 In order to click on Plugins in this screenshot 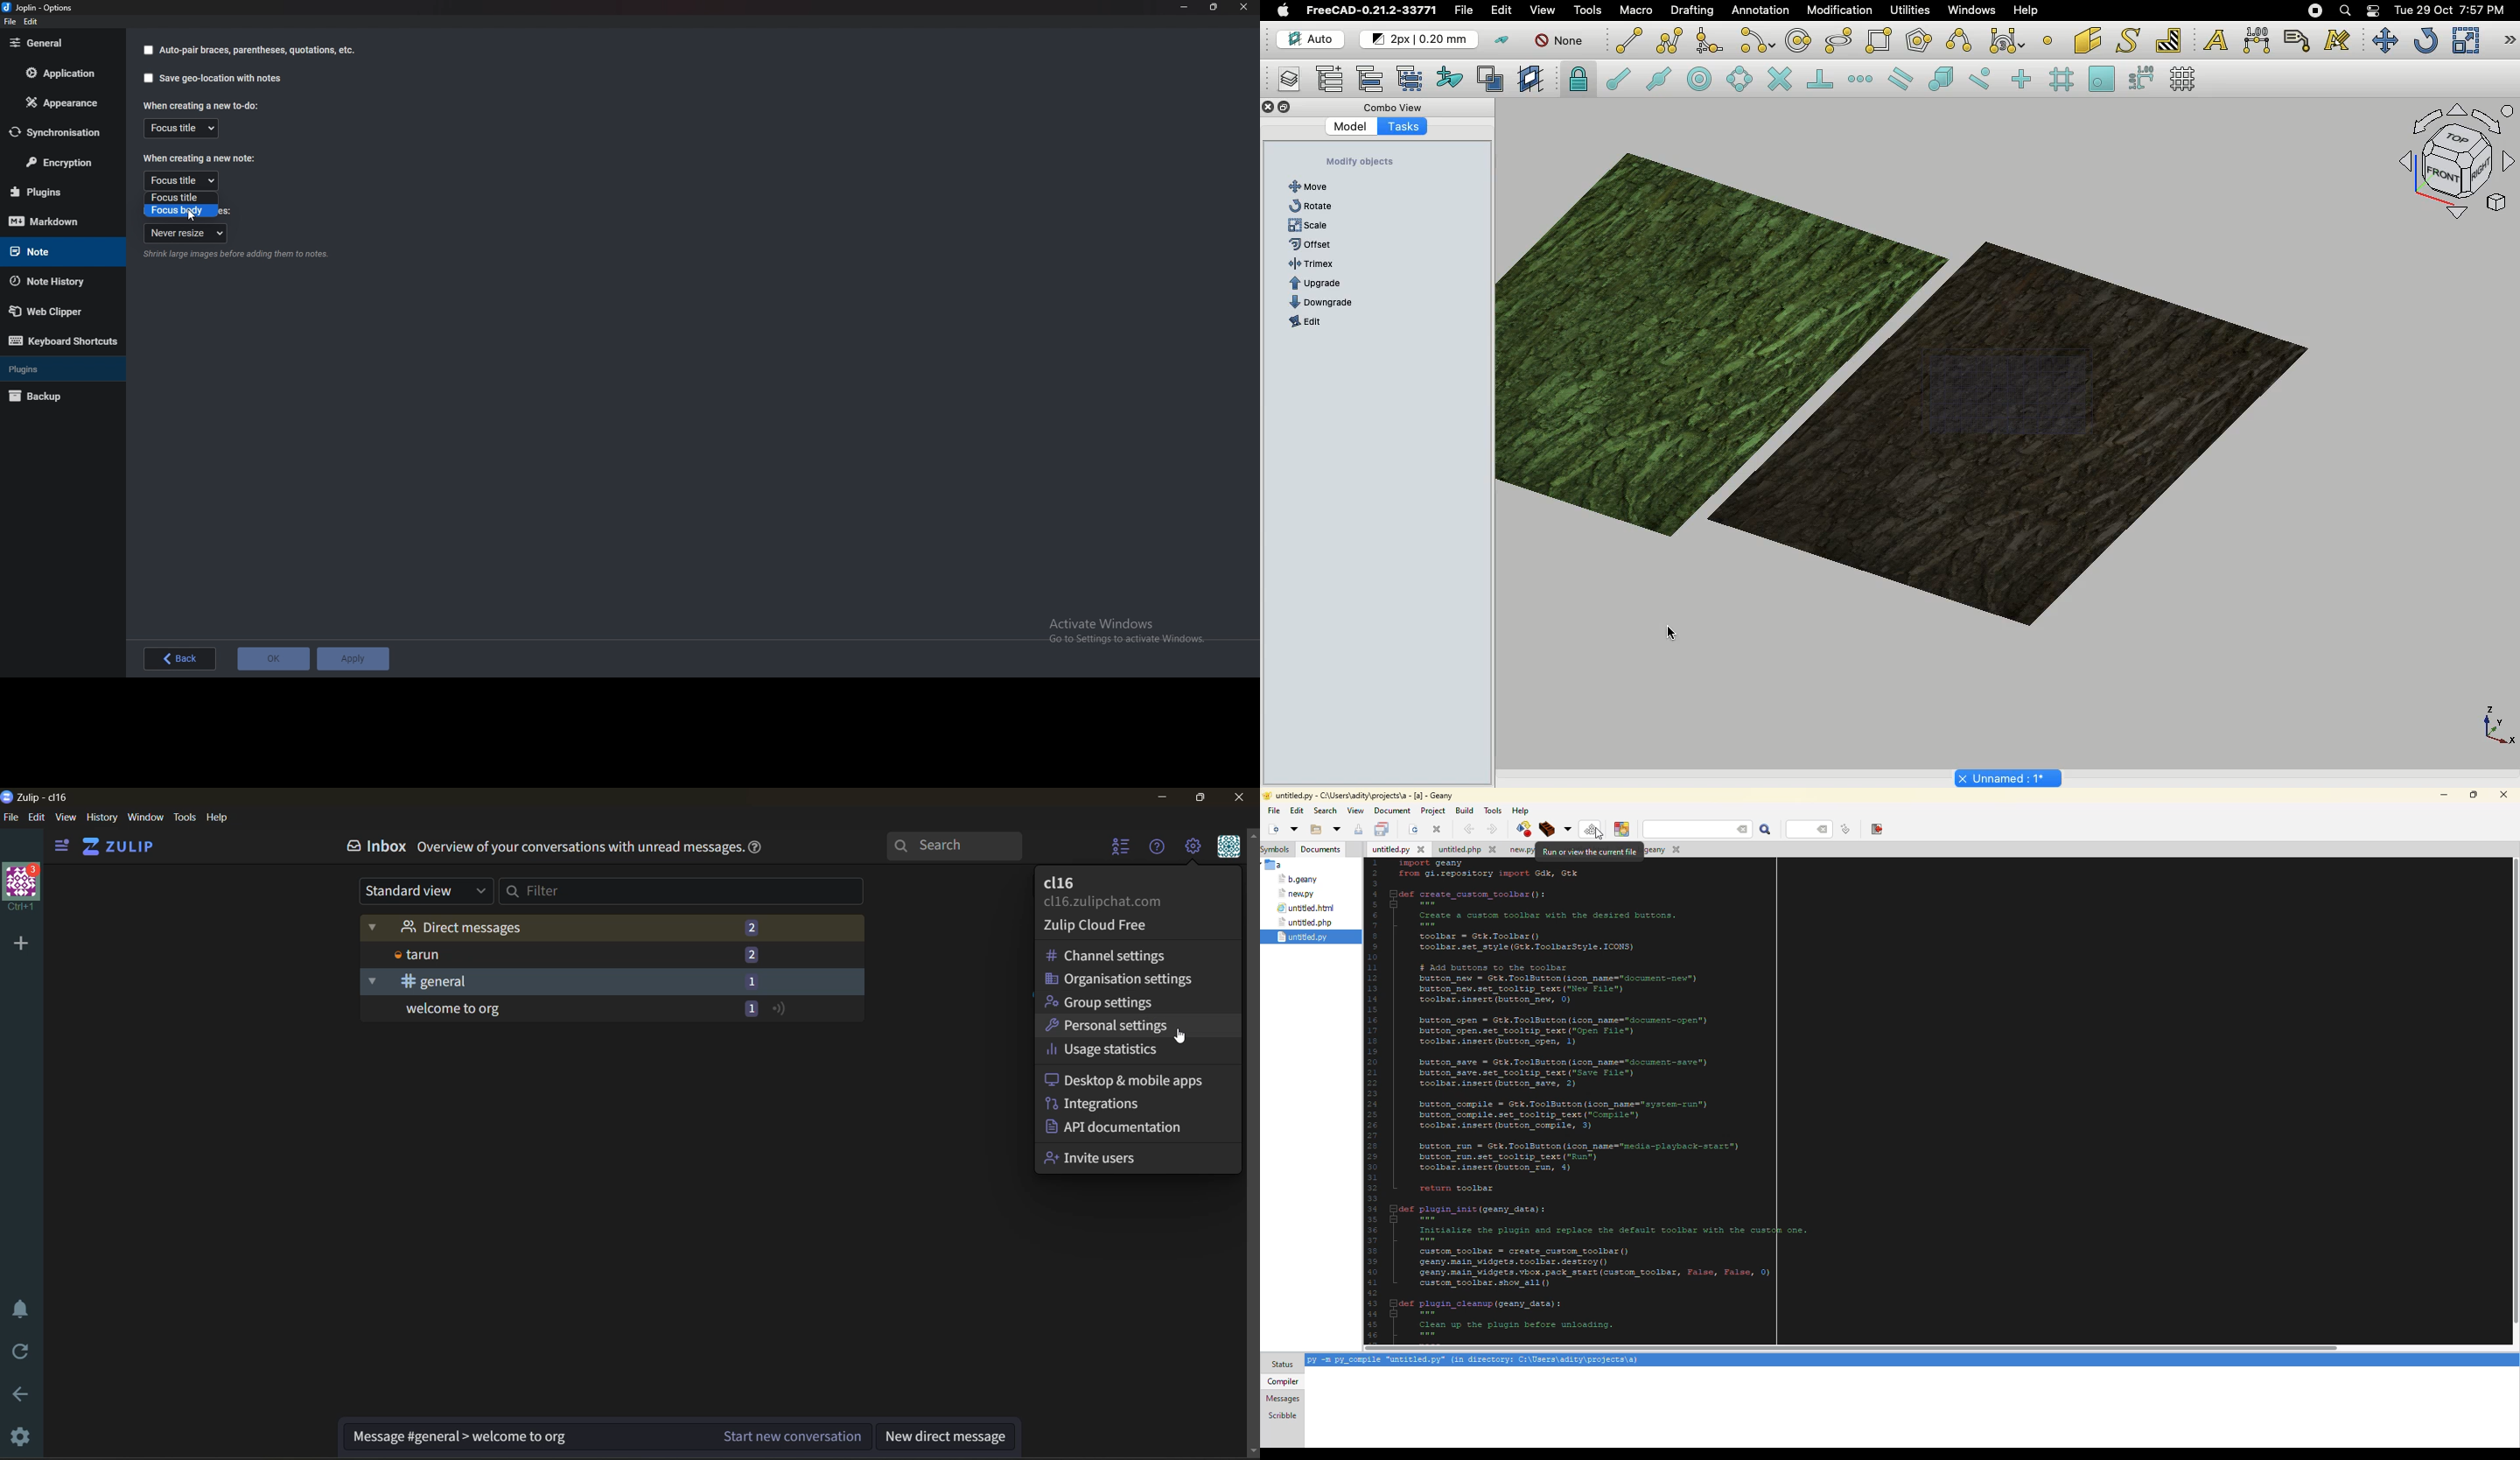, I will do `click(61, 368)`.